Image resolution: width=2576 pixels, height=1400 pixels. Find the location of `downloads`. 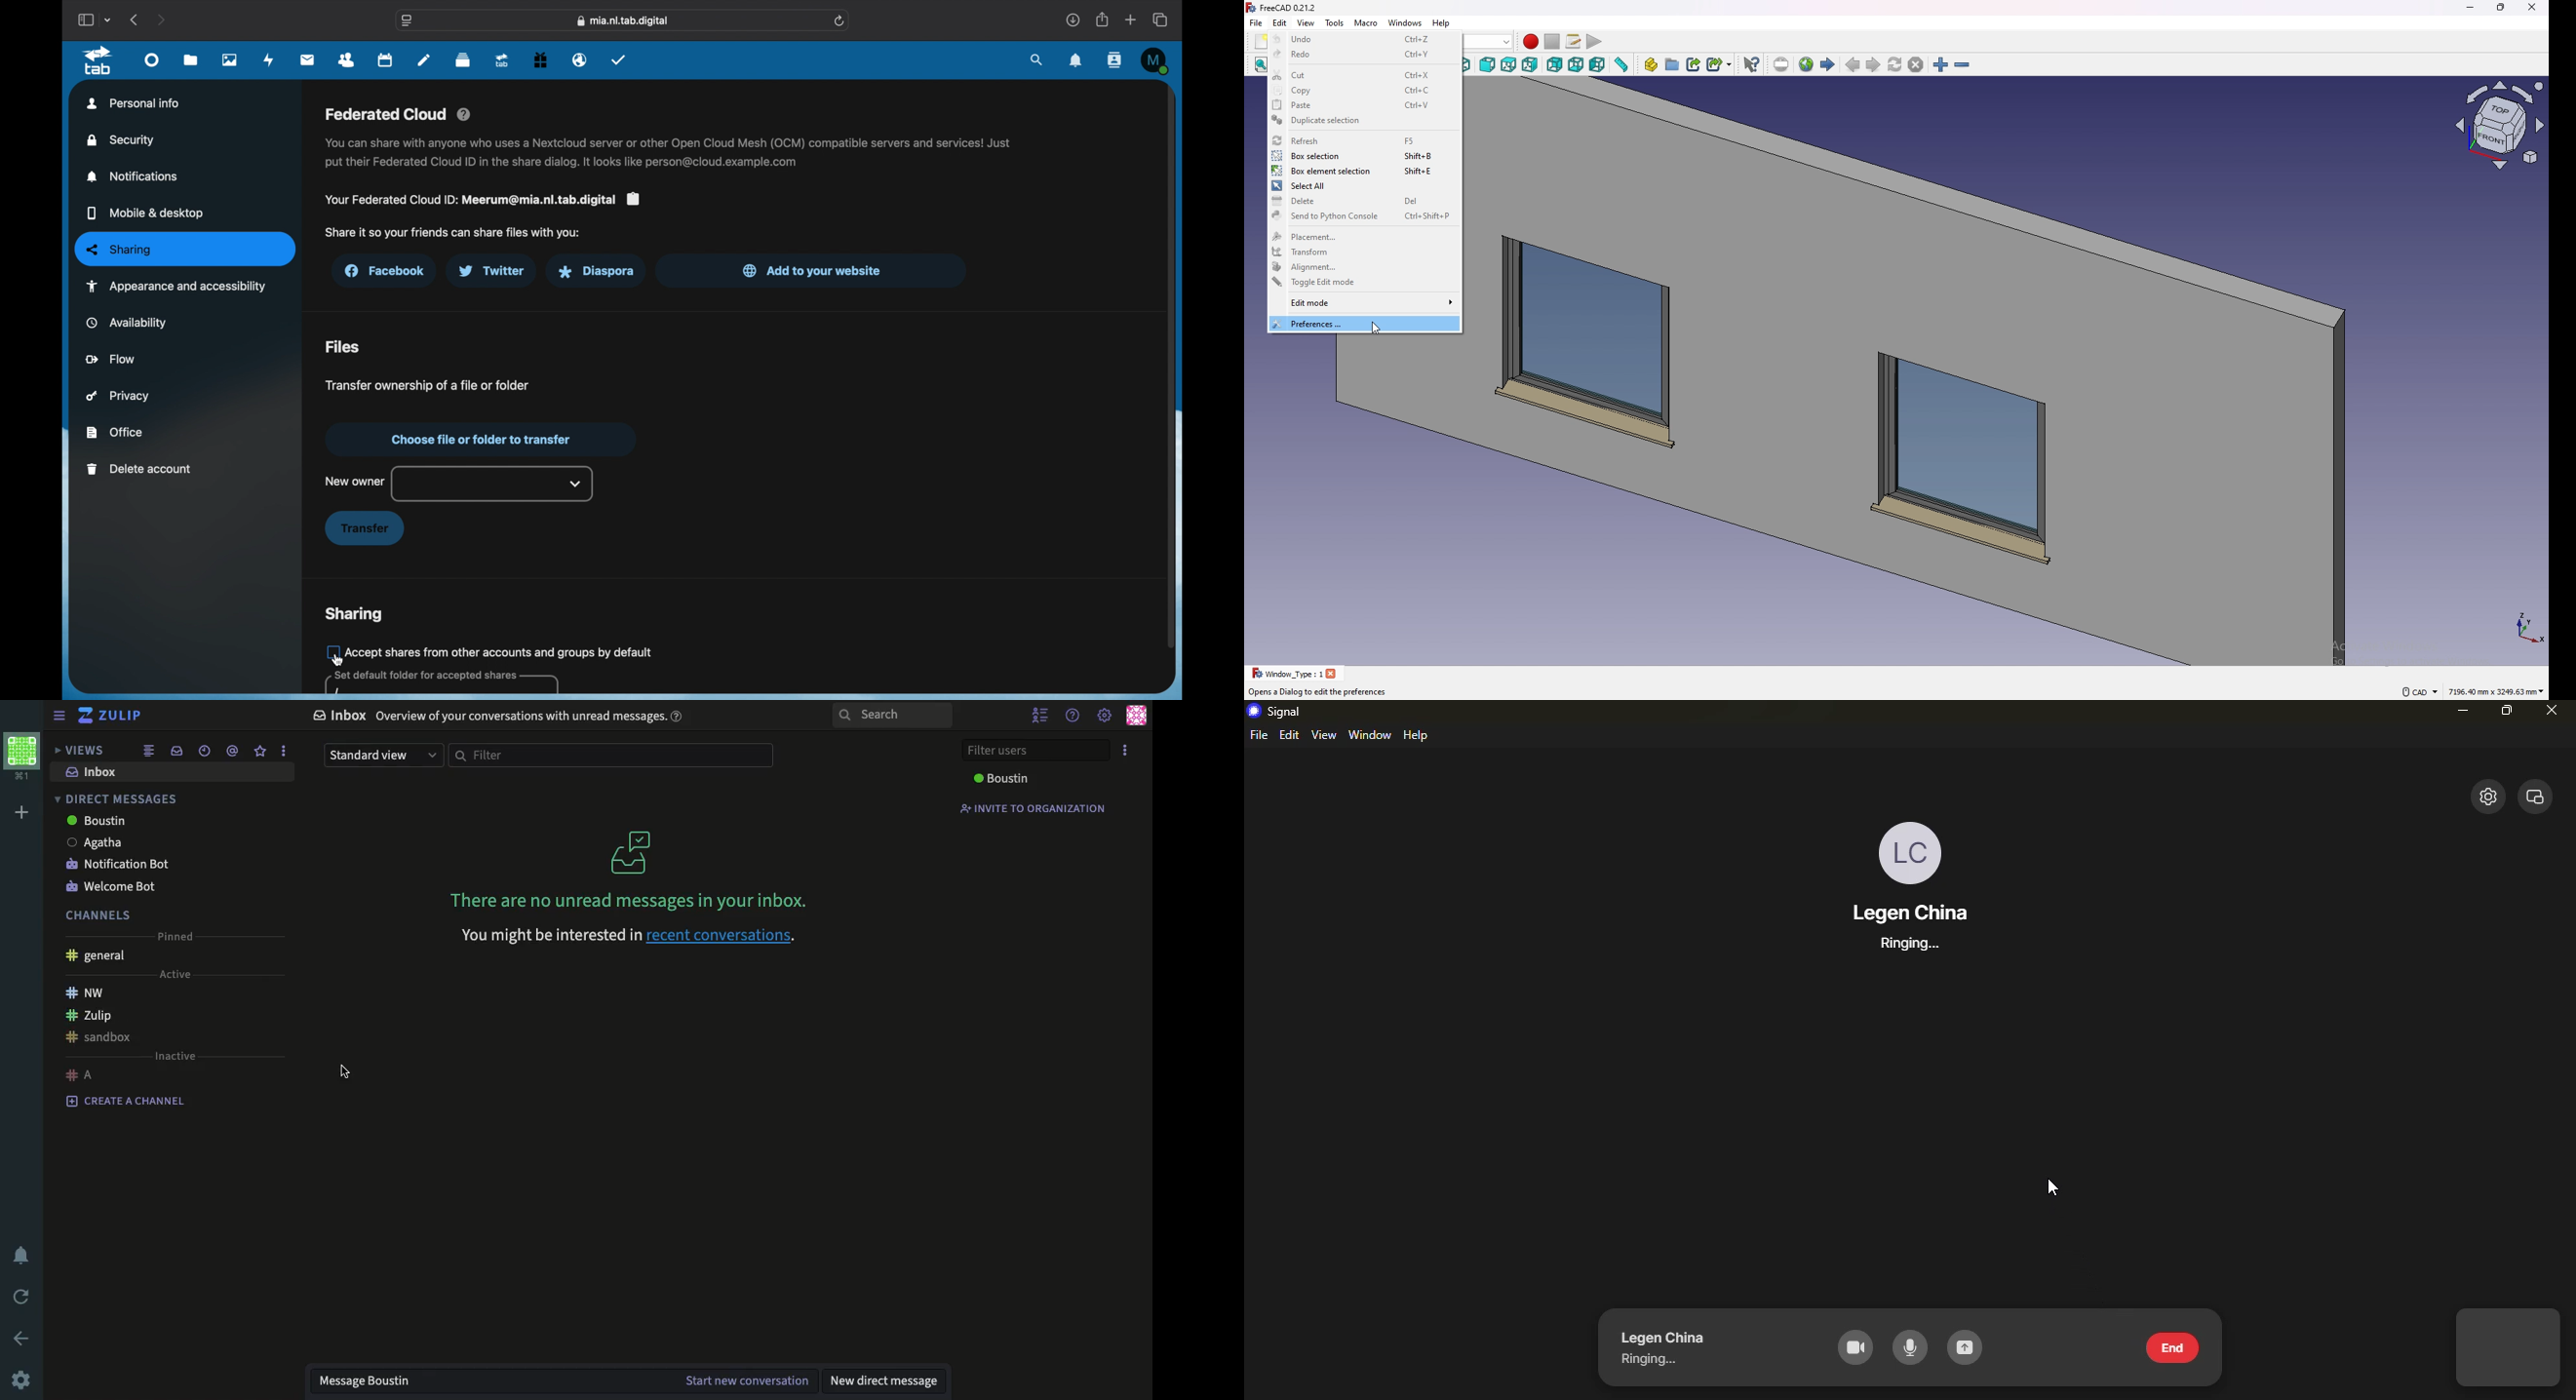

downloads is located at coordinates (1072, 19).